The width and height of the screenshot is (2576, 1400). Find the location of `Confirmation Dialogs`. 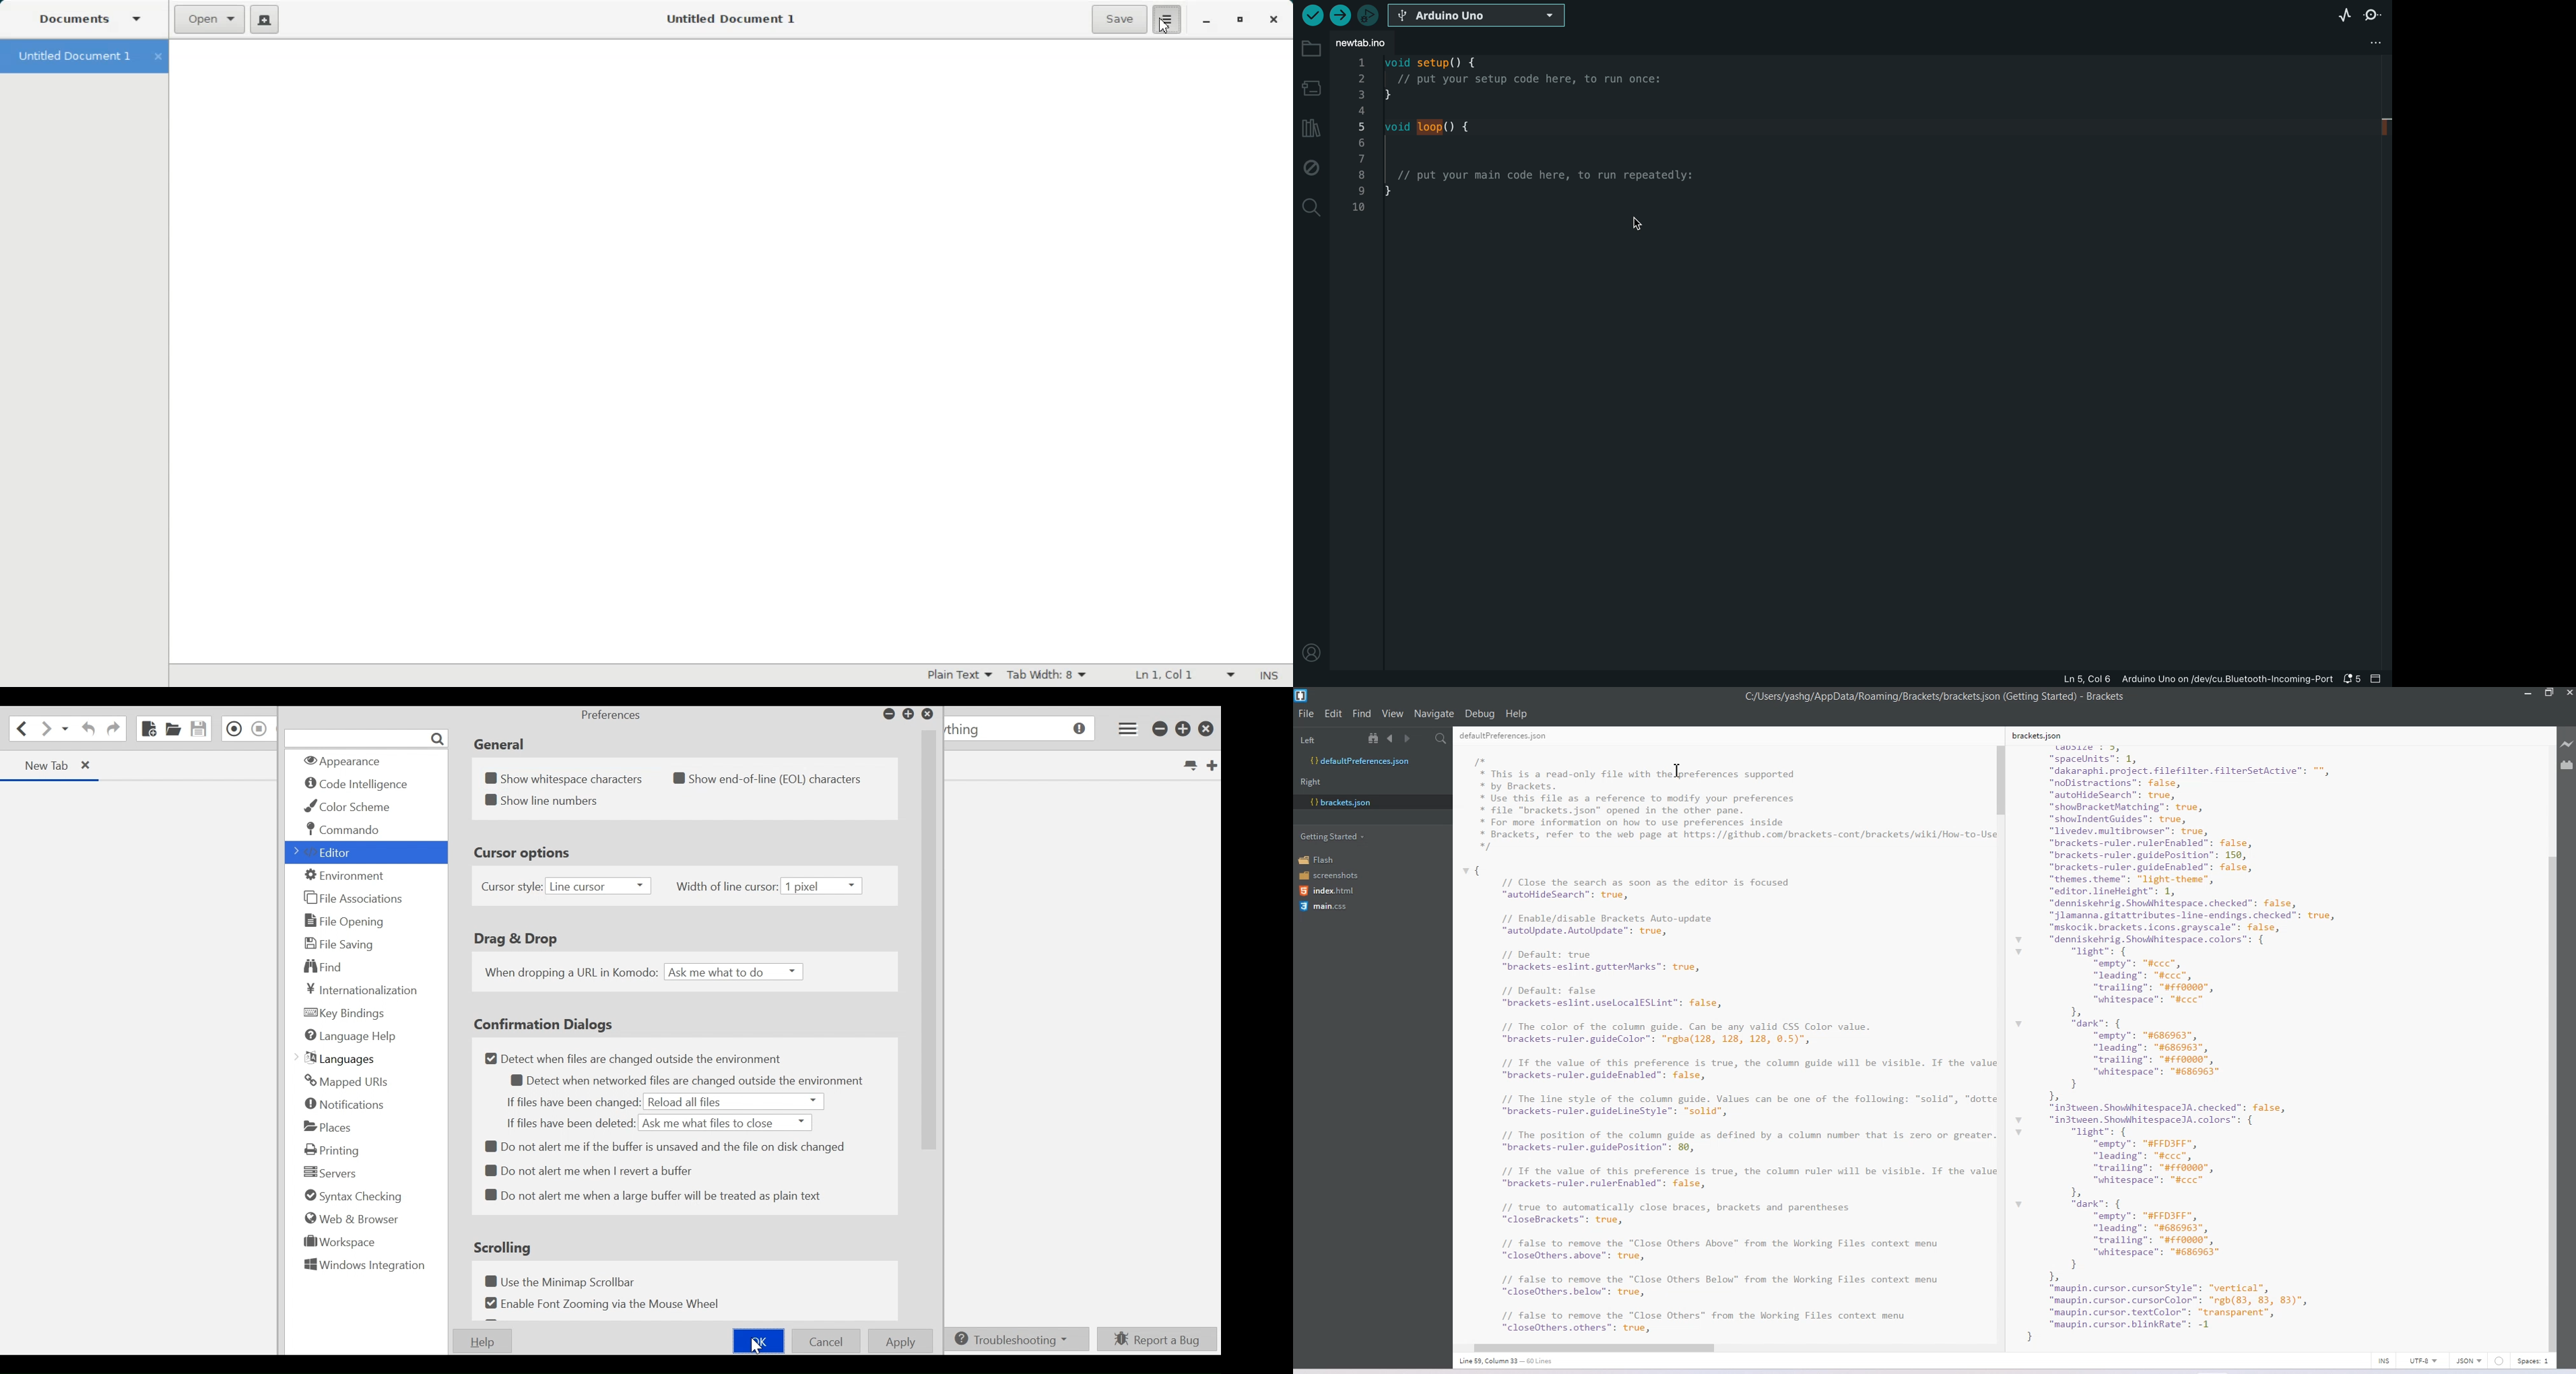

Confirmation Dialogs is located at coordinates (543, 1024).